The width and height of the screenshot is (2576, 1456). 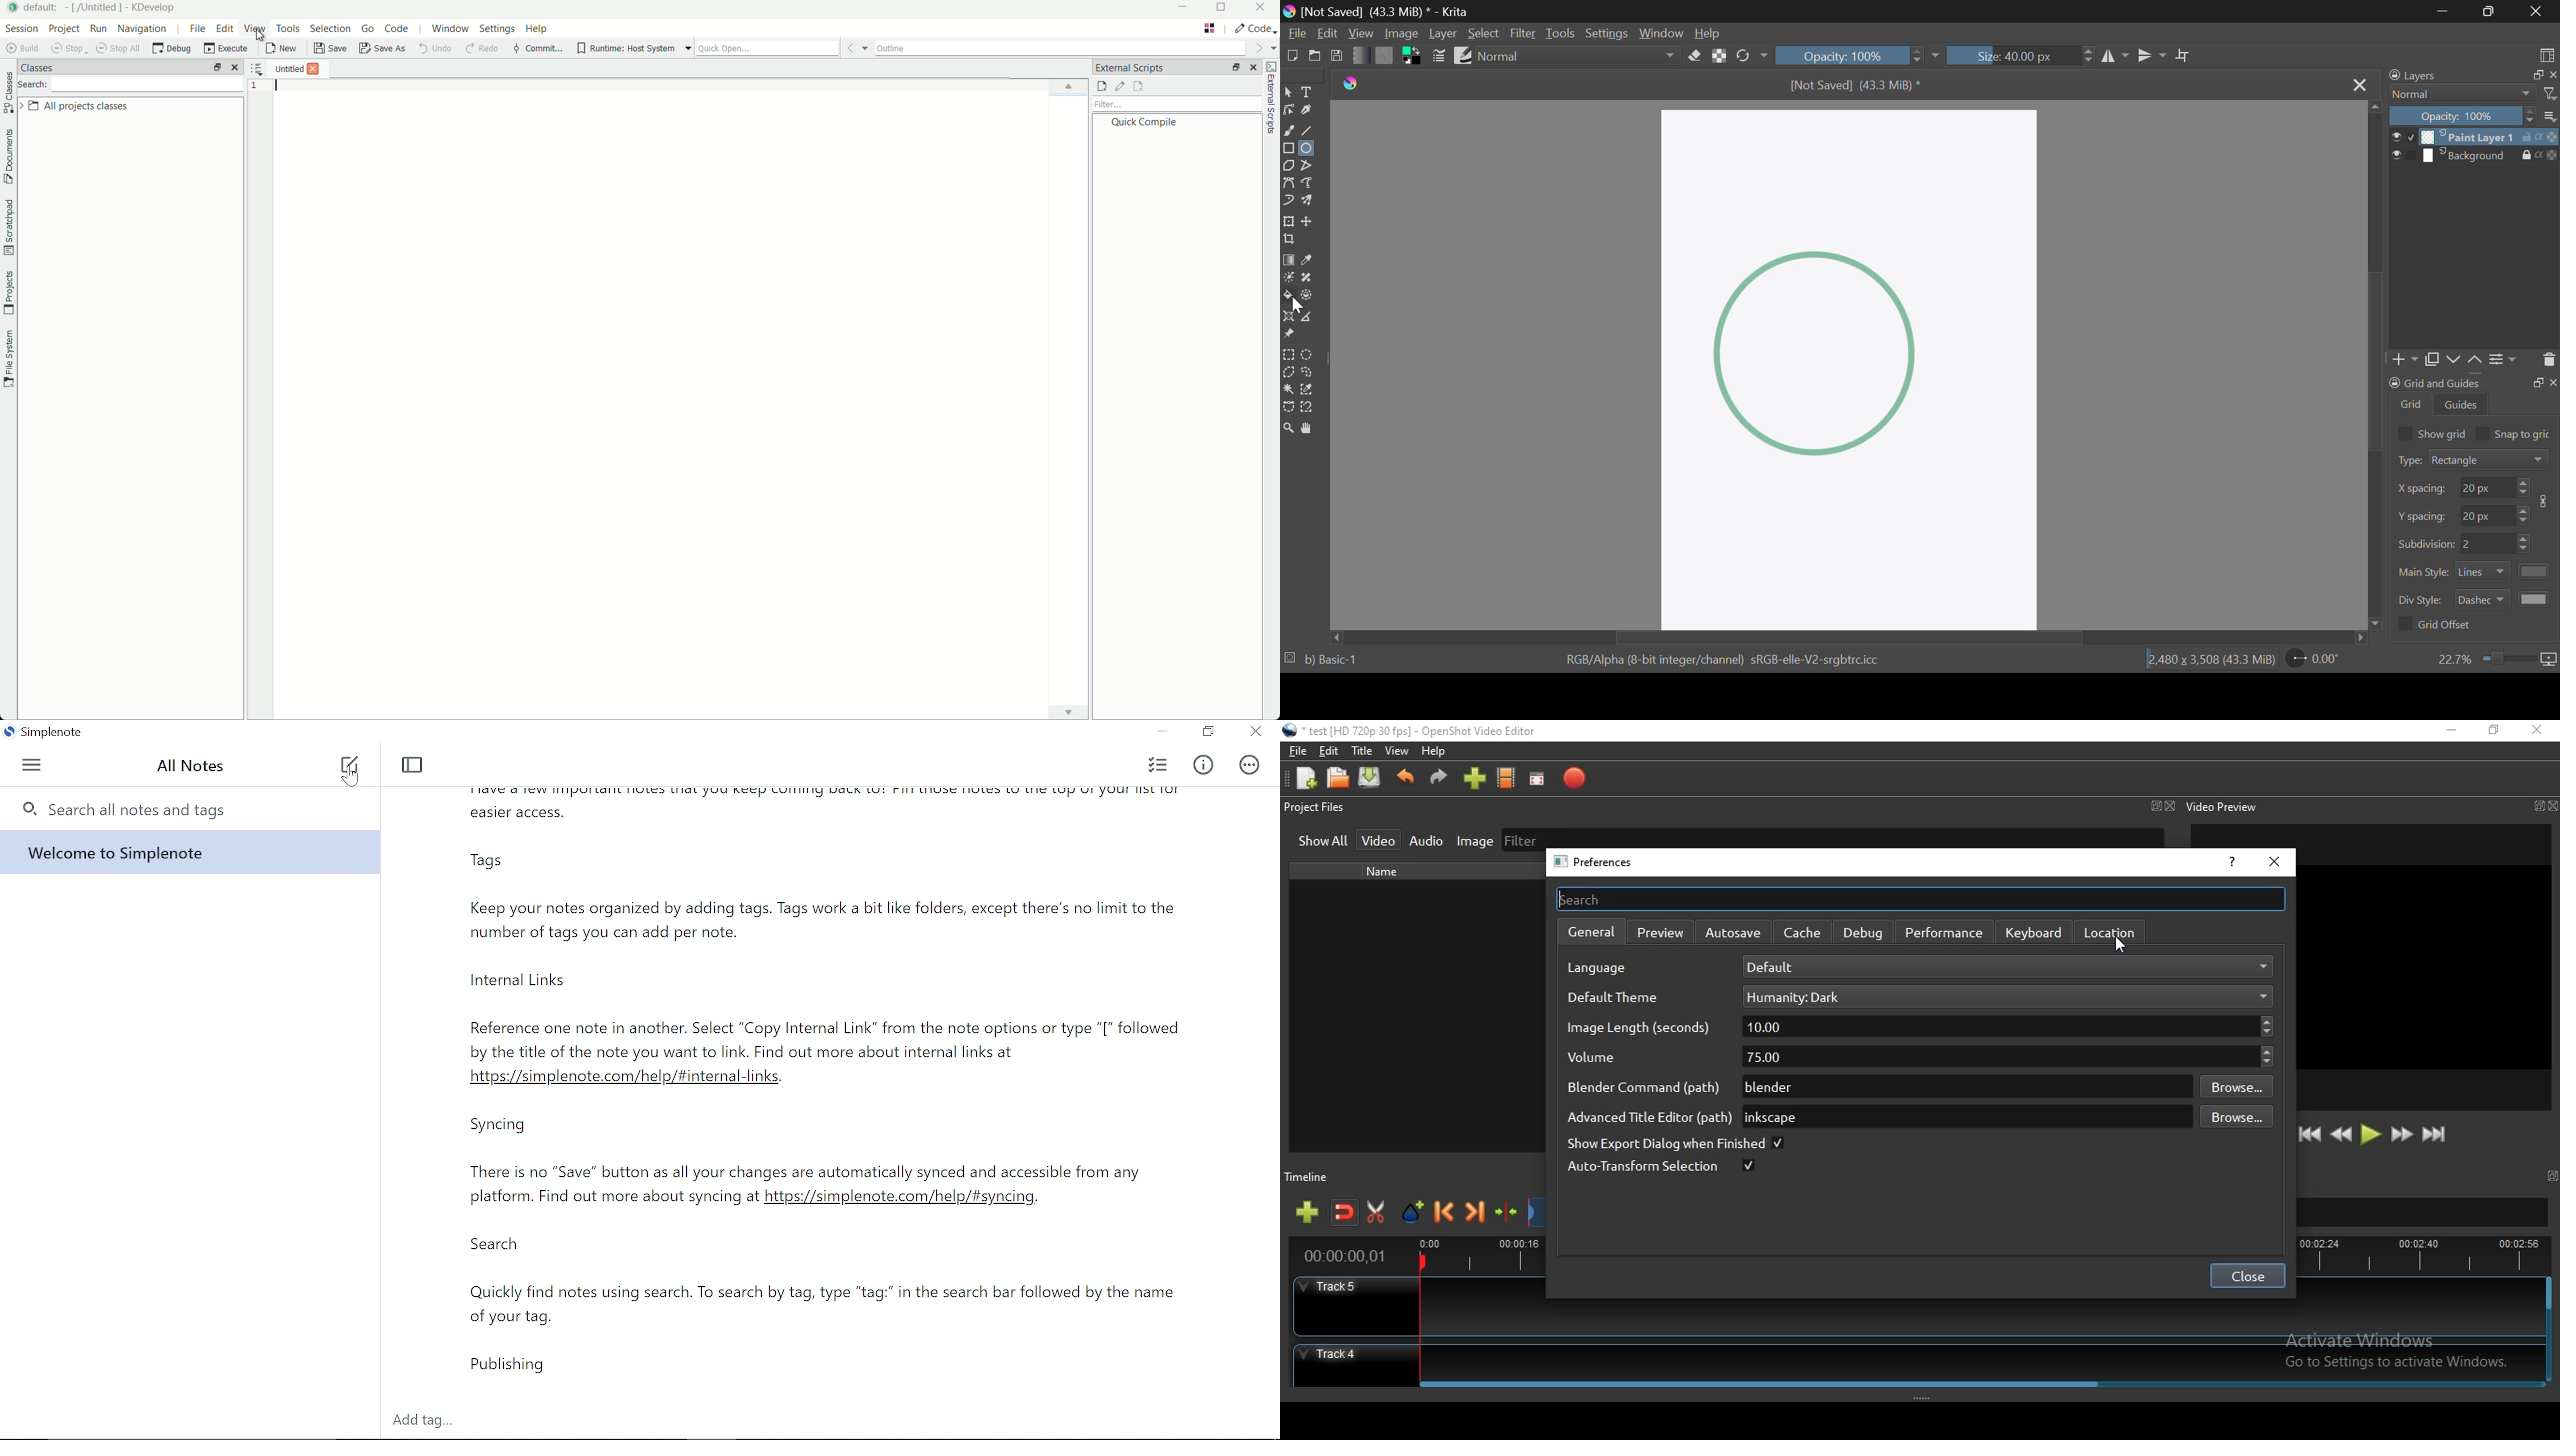 I want to click on loading, so click(x=1291, y=656).